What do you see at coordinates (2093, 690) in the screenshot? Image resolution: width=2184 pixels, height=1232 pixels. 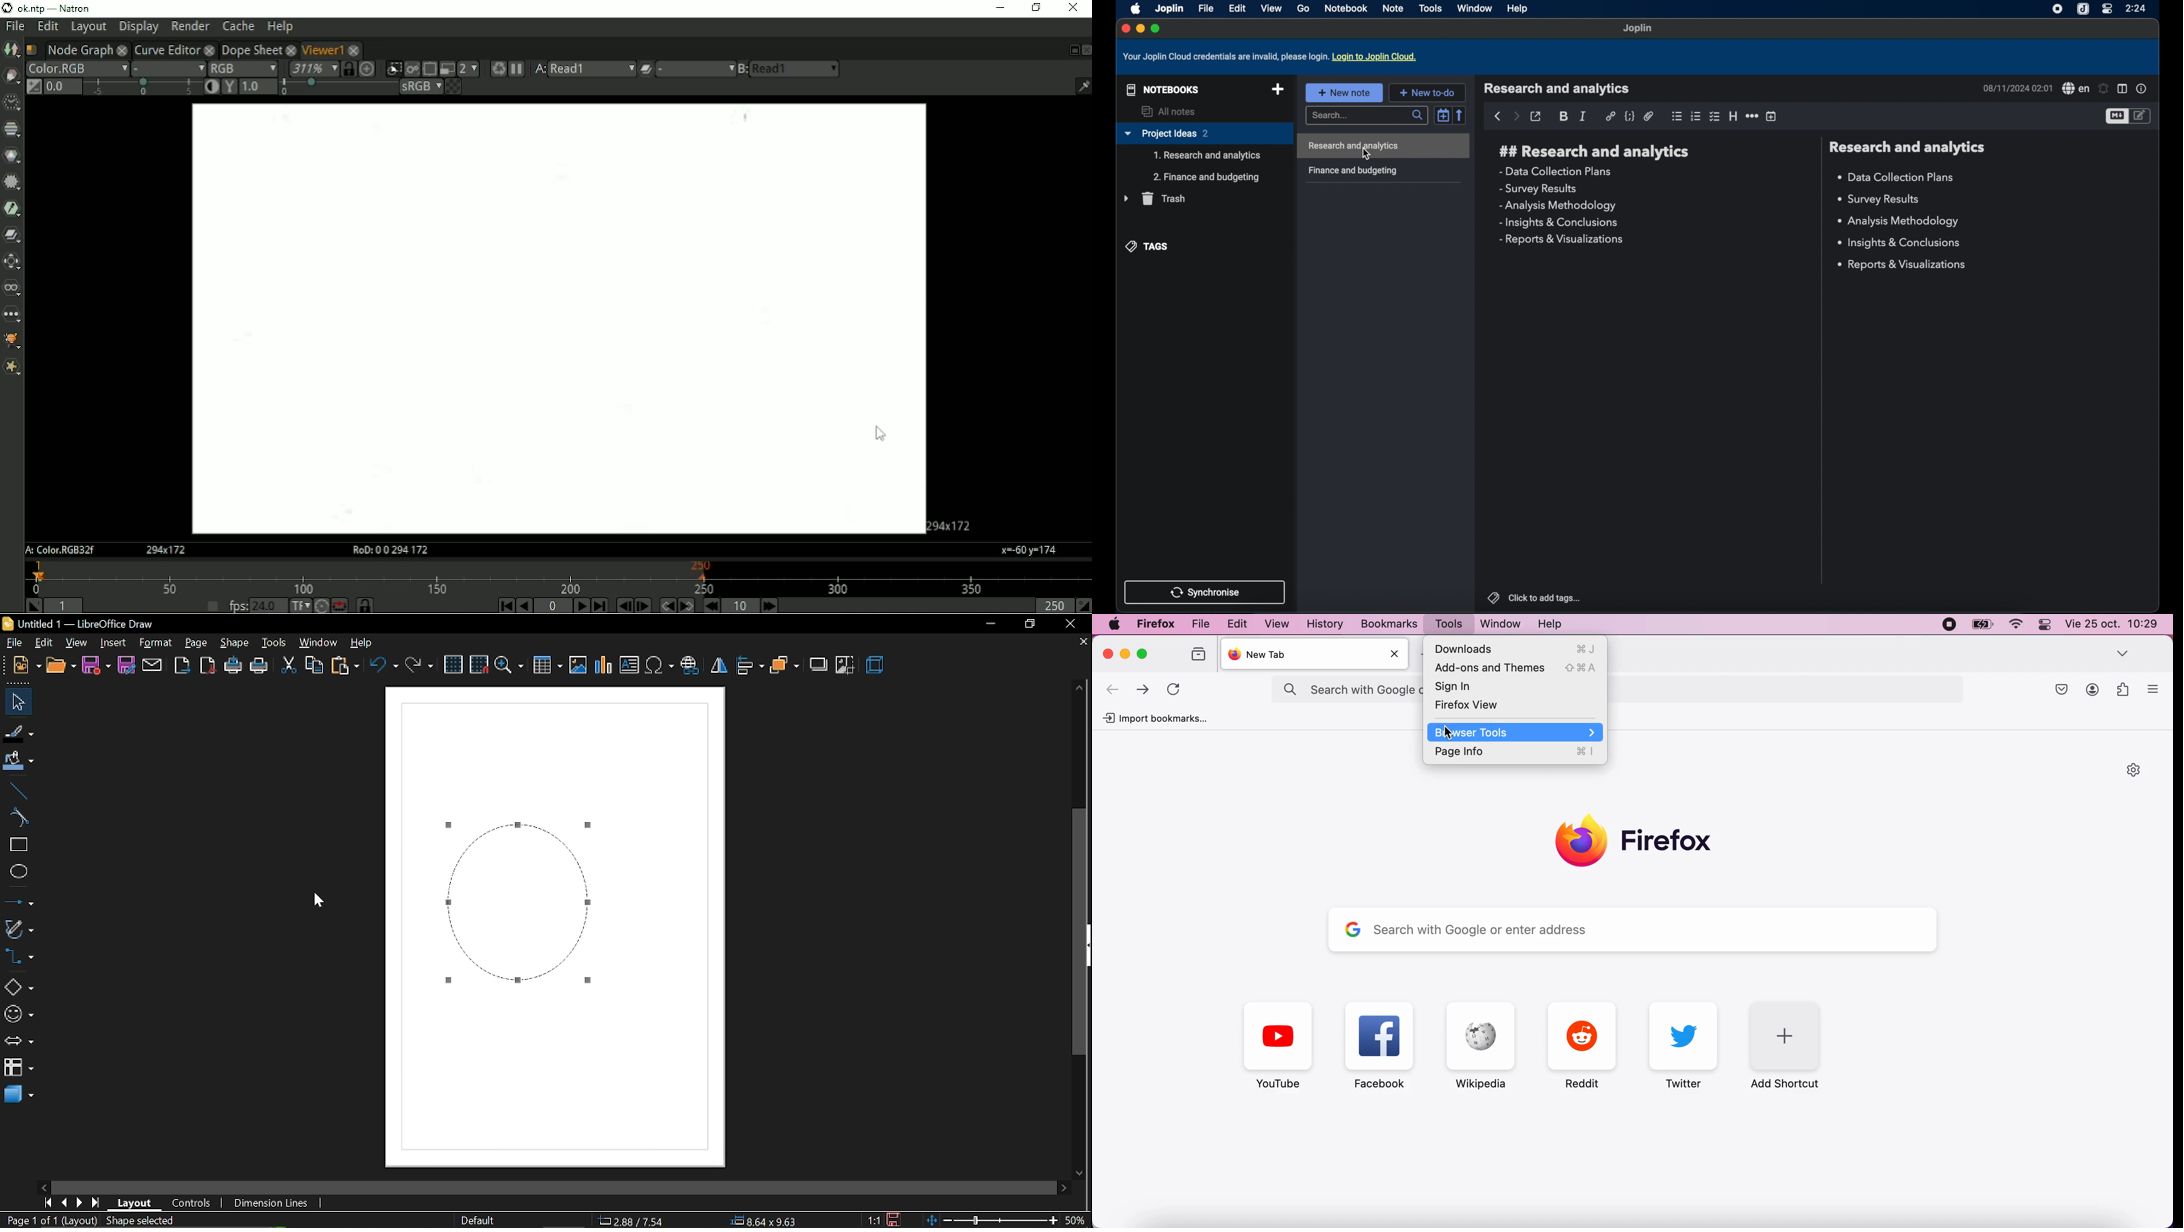 I see `Profile` at bounding box center [2093, 690].